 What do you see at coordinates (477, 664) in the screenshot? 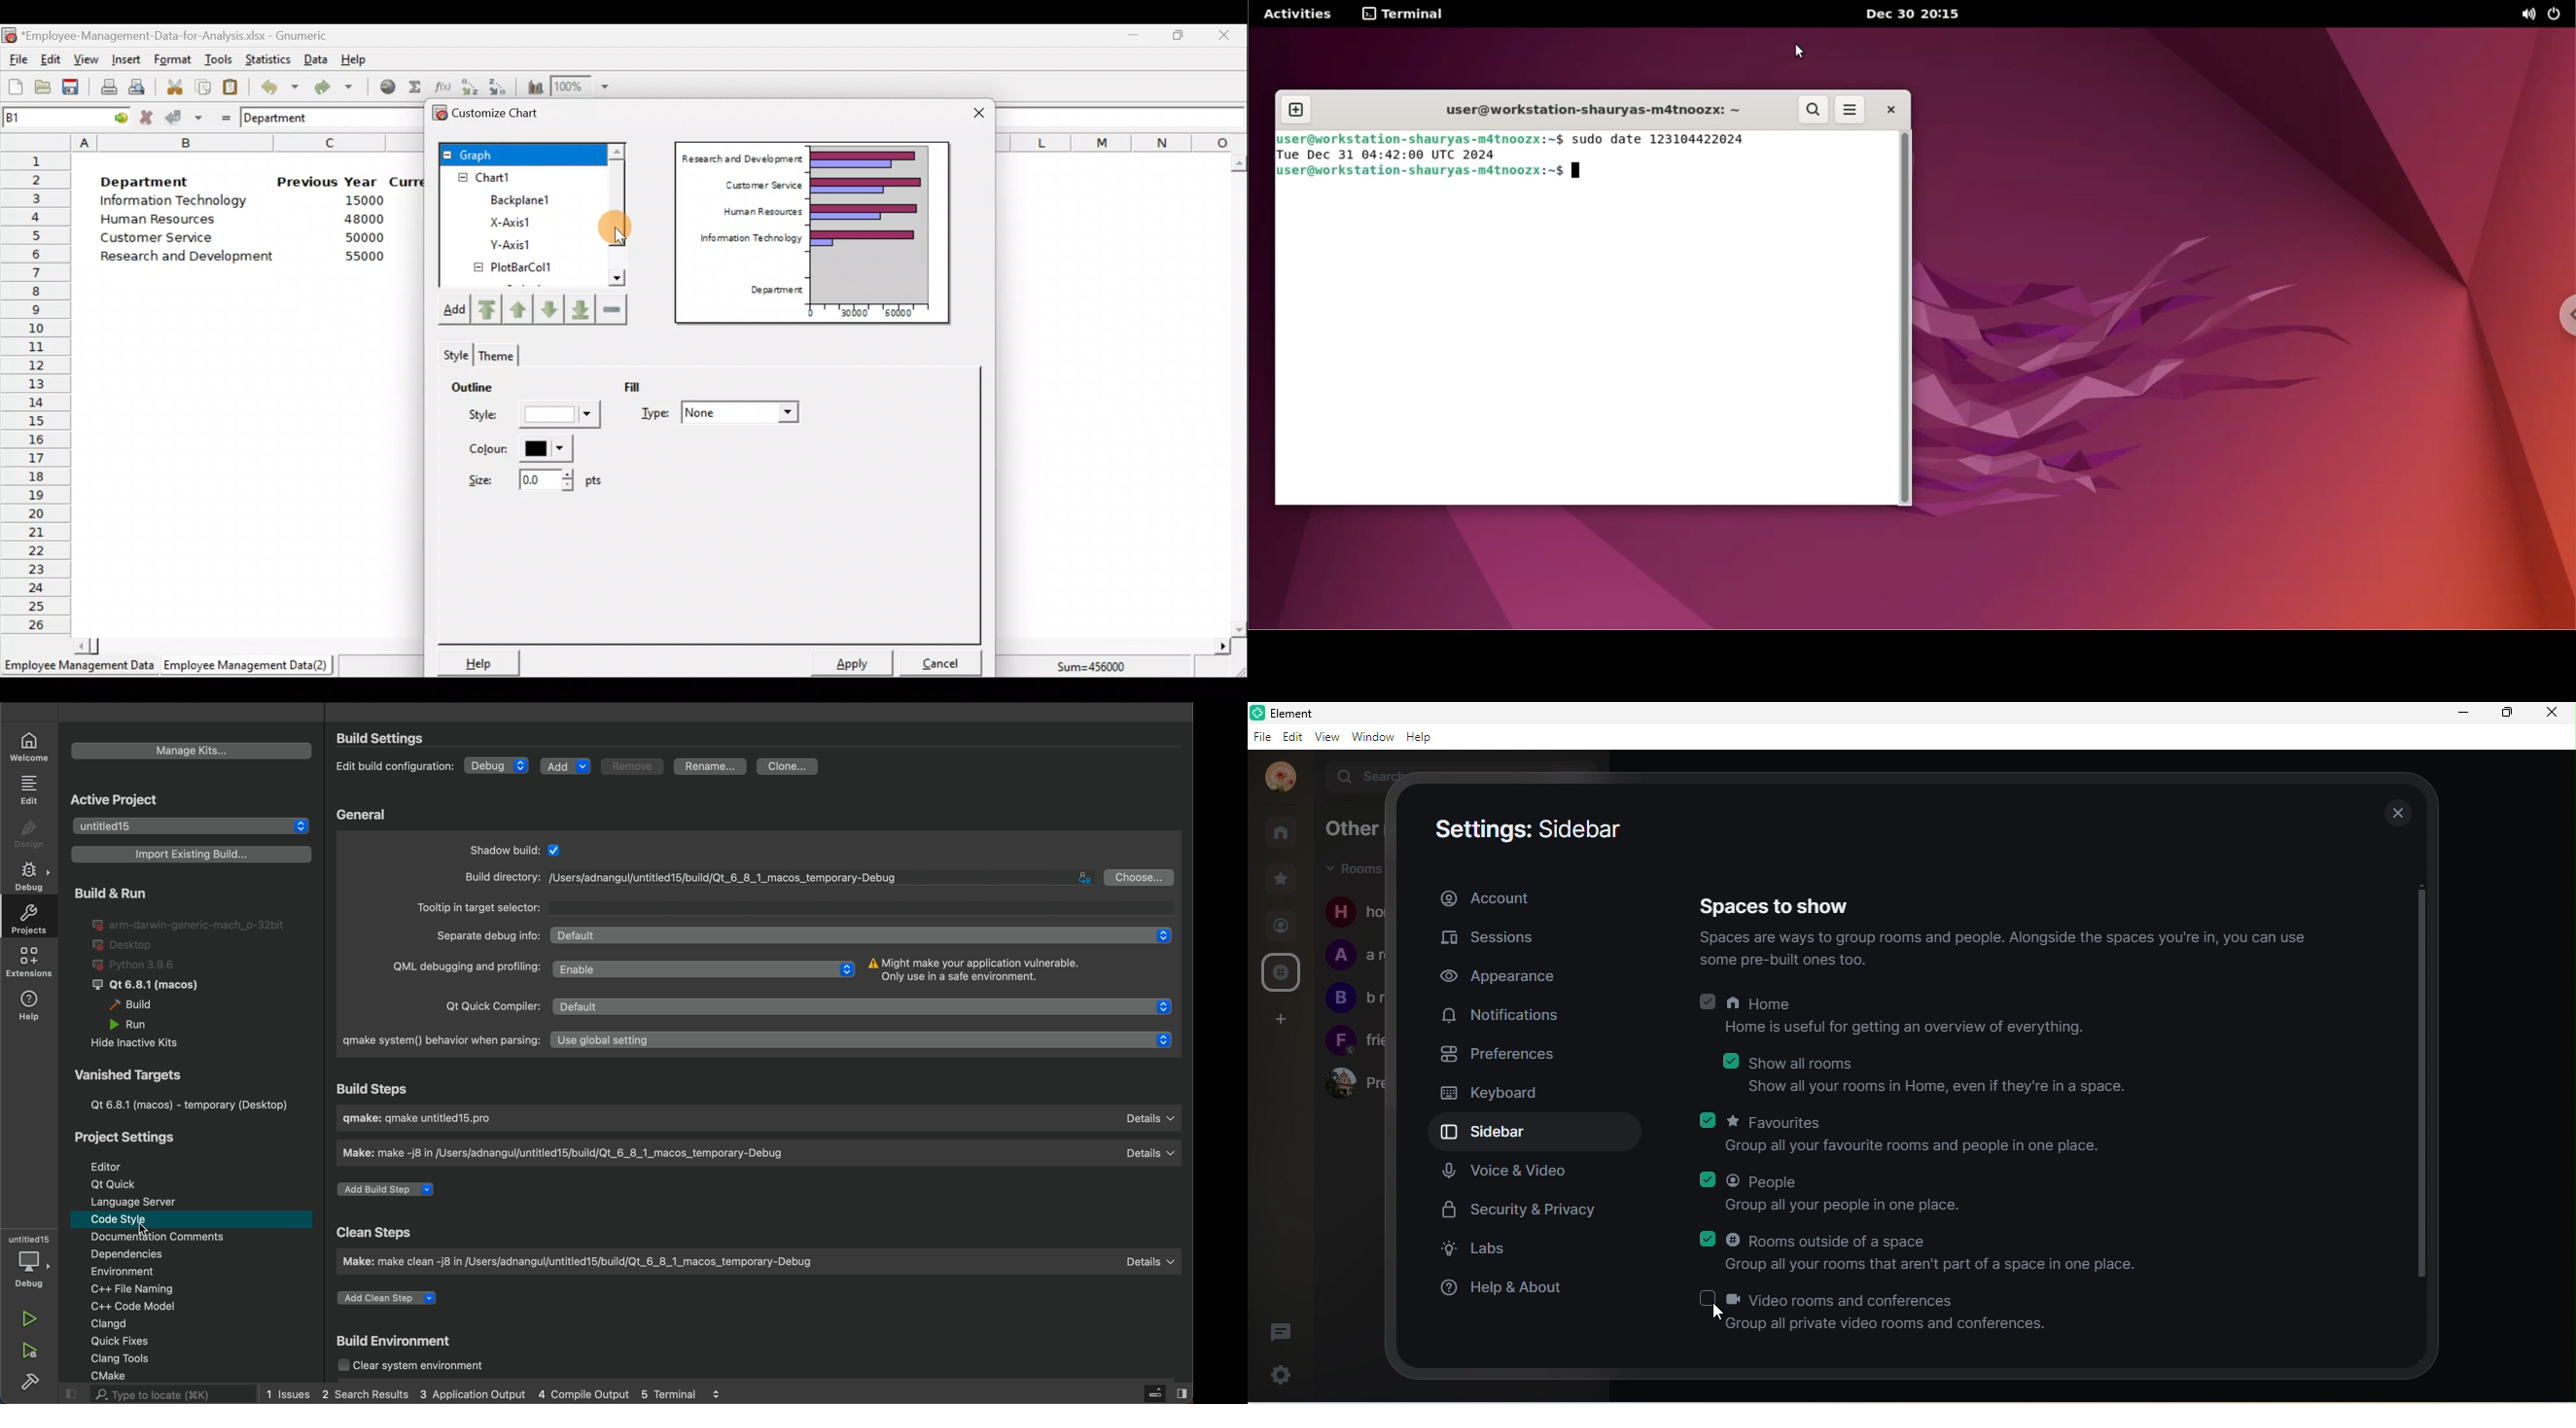
I see `Help` at bounding box center [477, 664].